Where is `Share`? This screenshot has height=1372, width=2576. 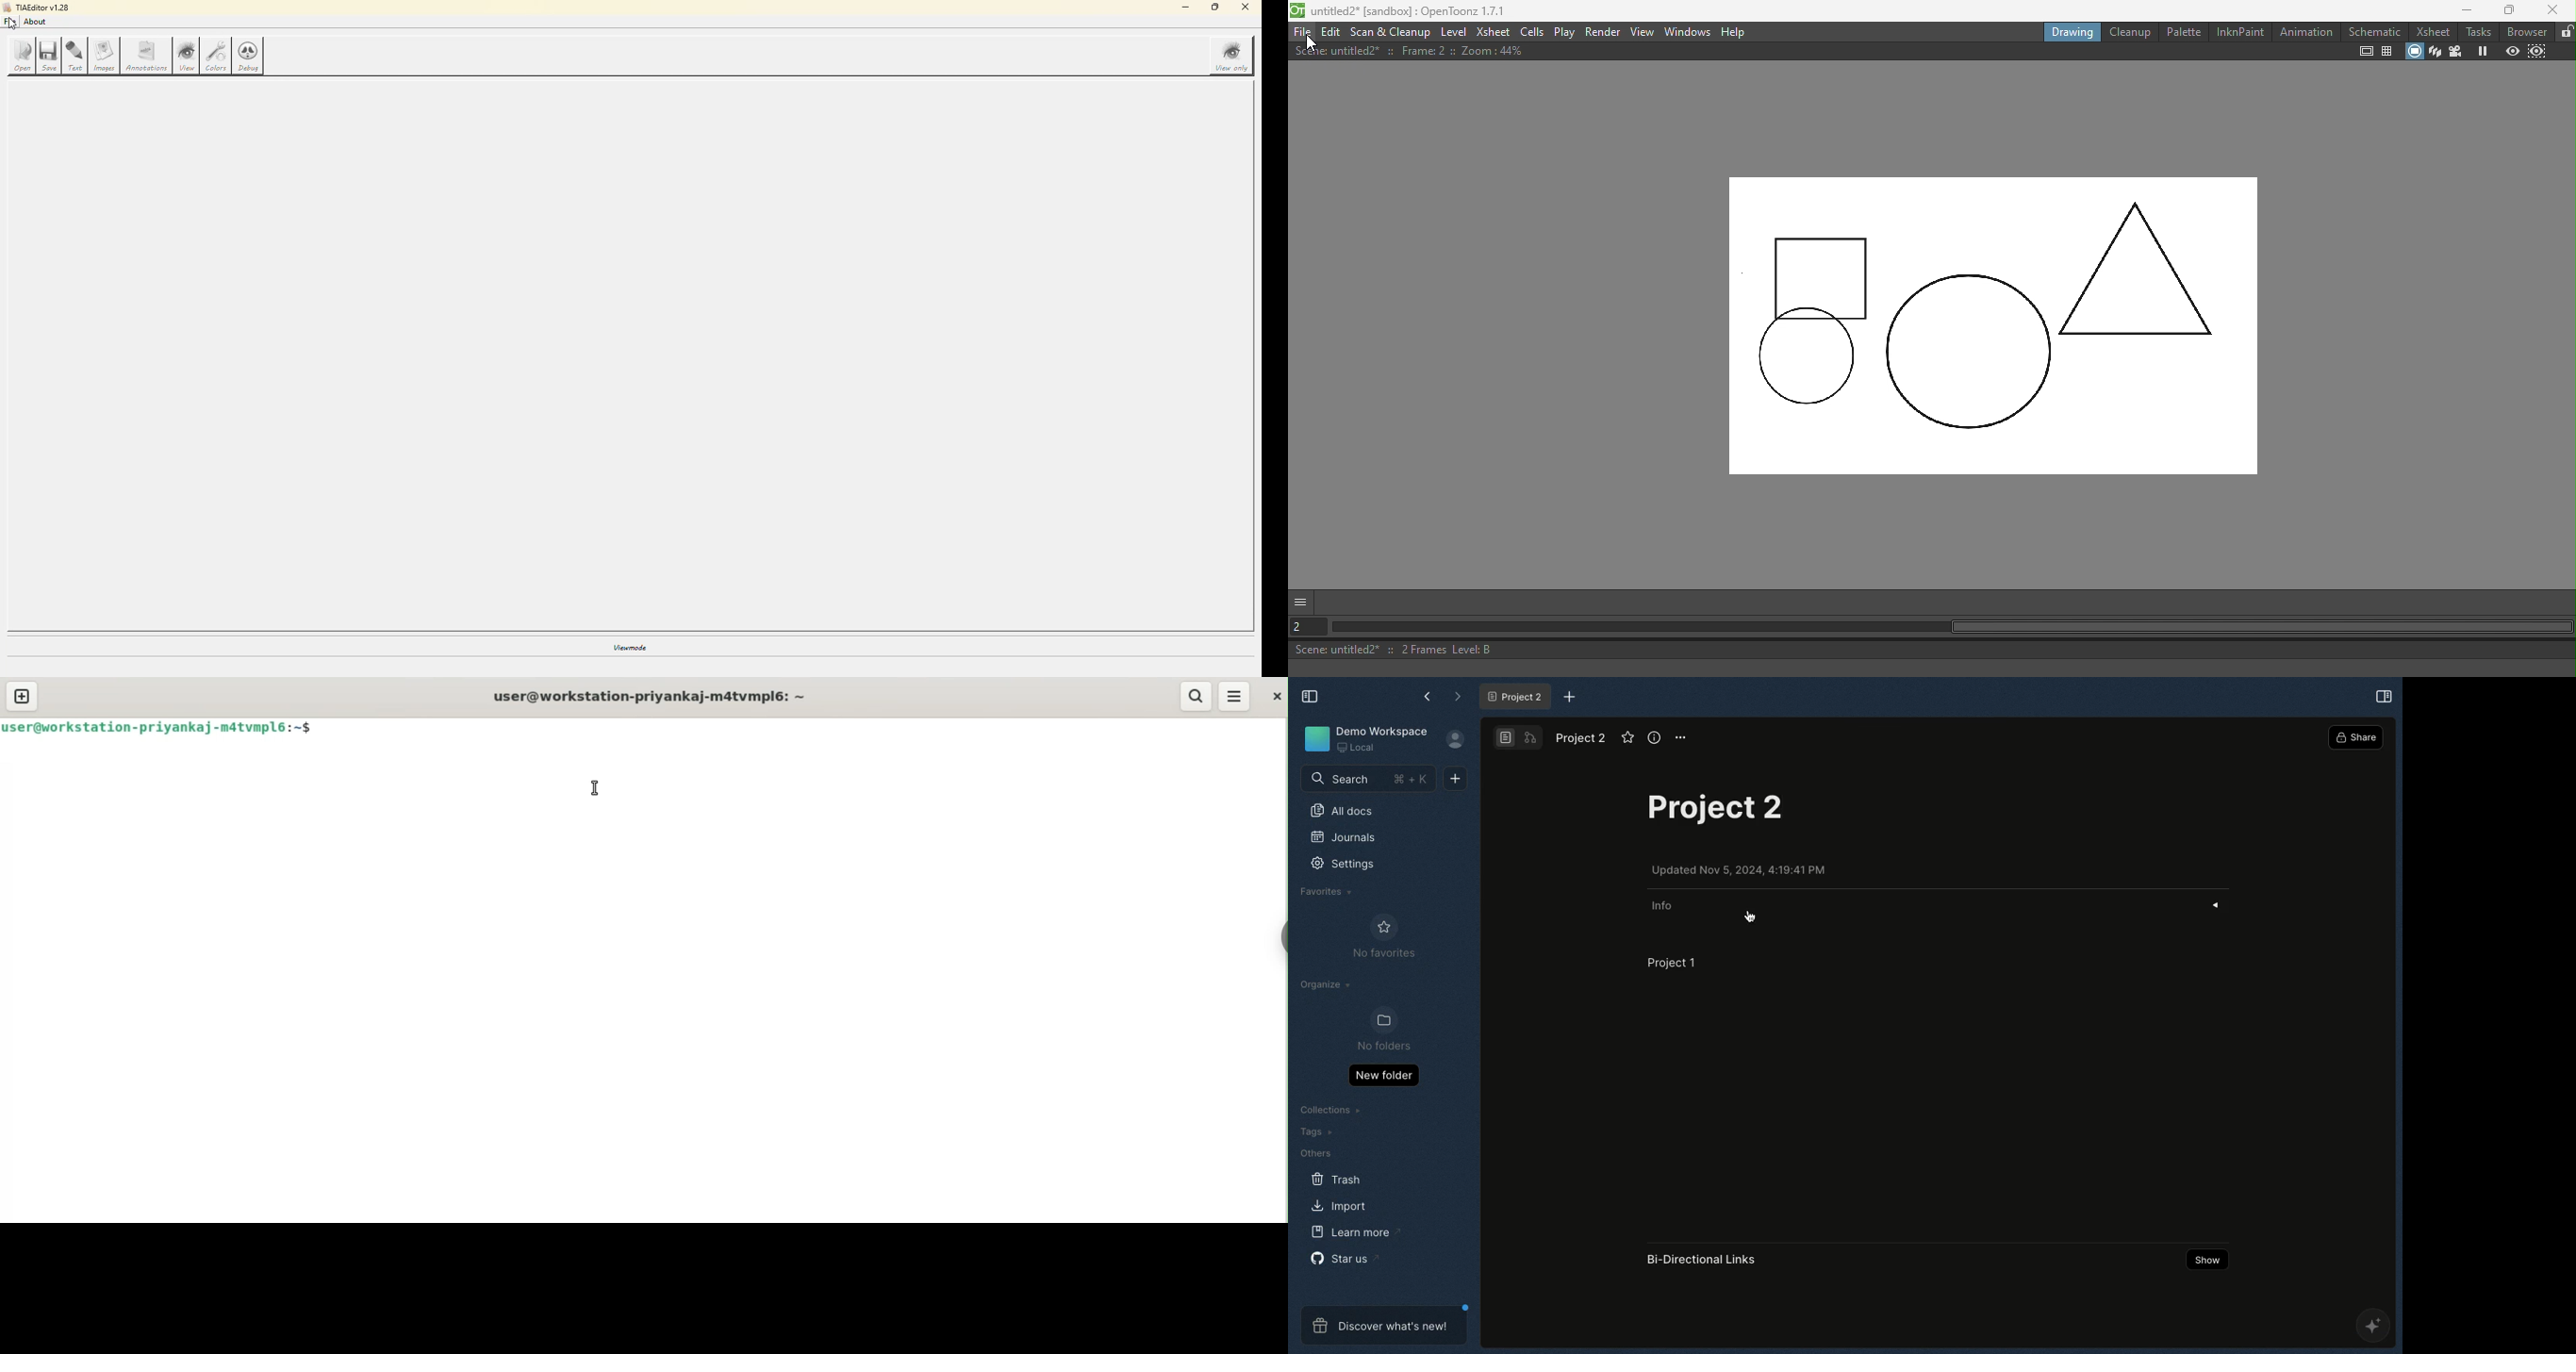 Share is located at coordinates (2357, 737).